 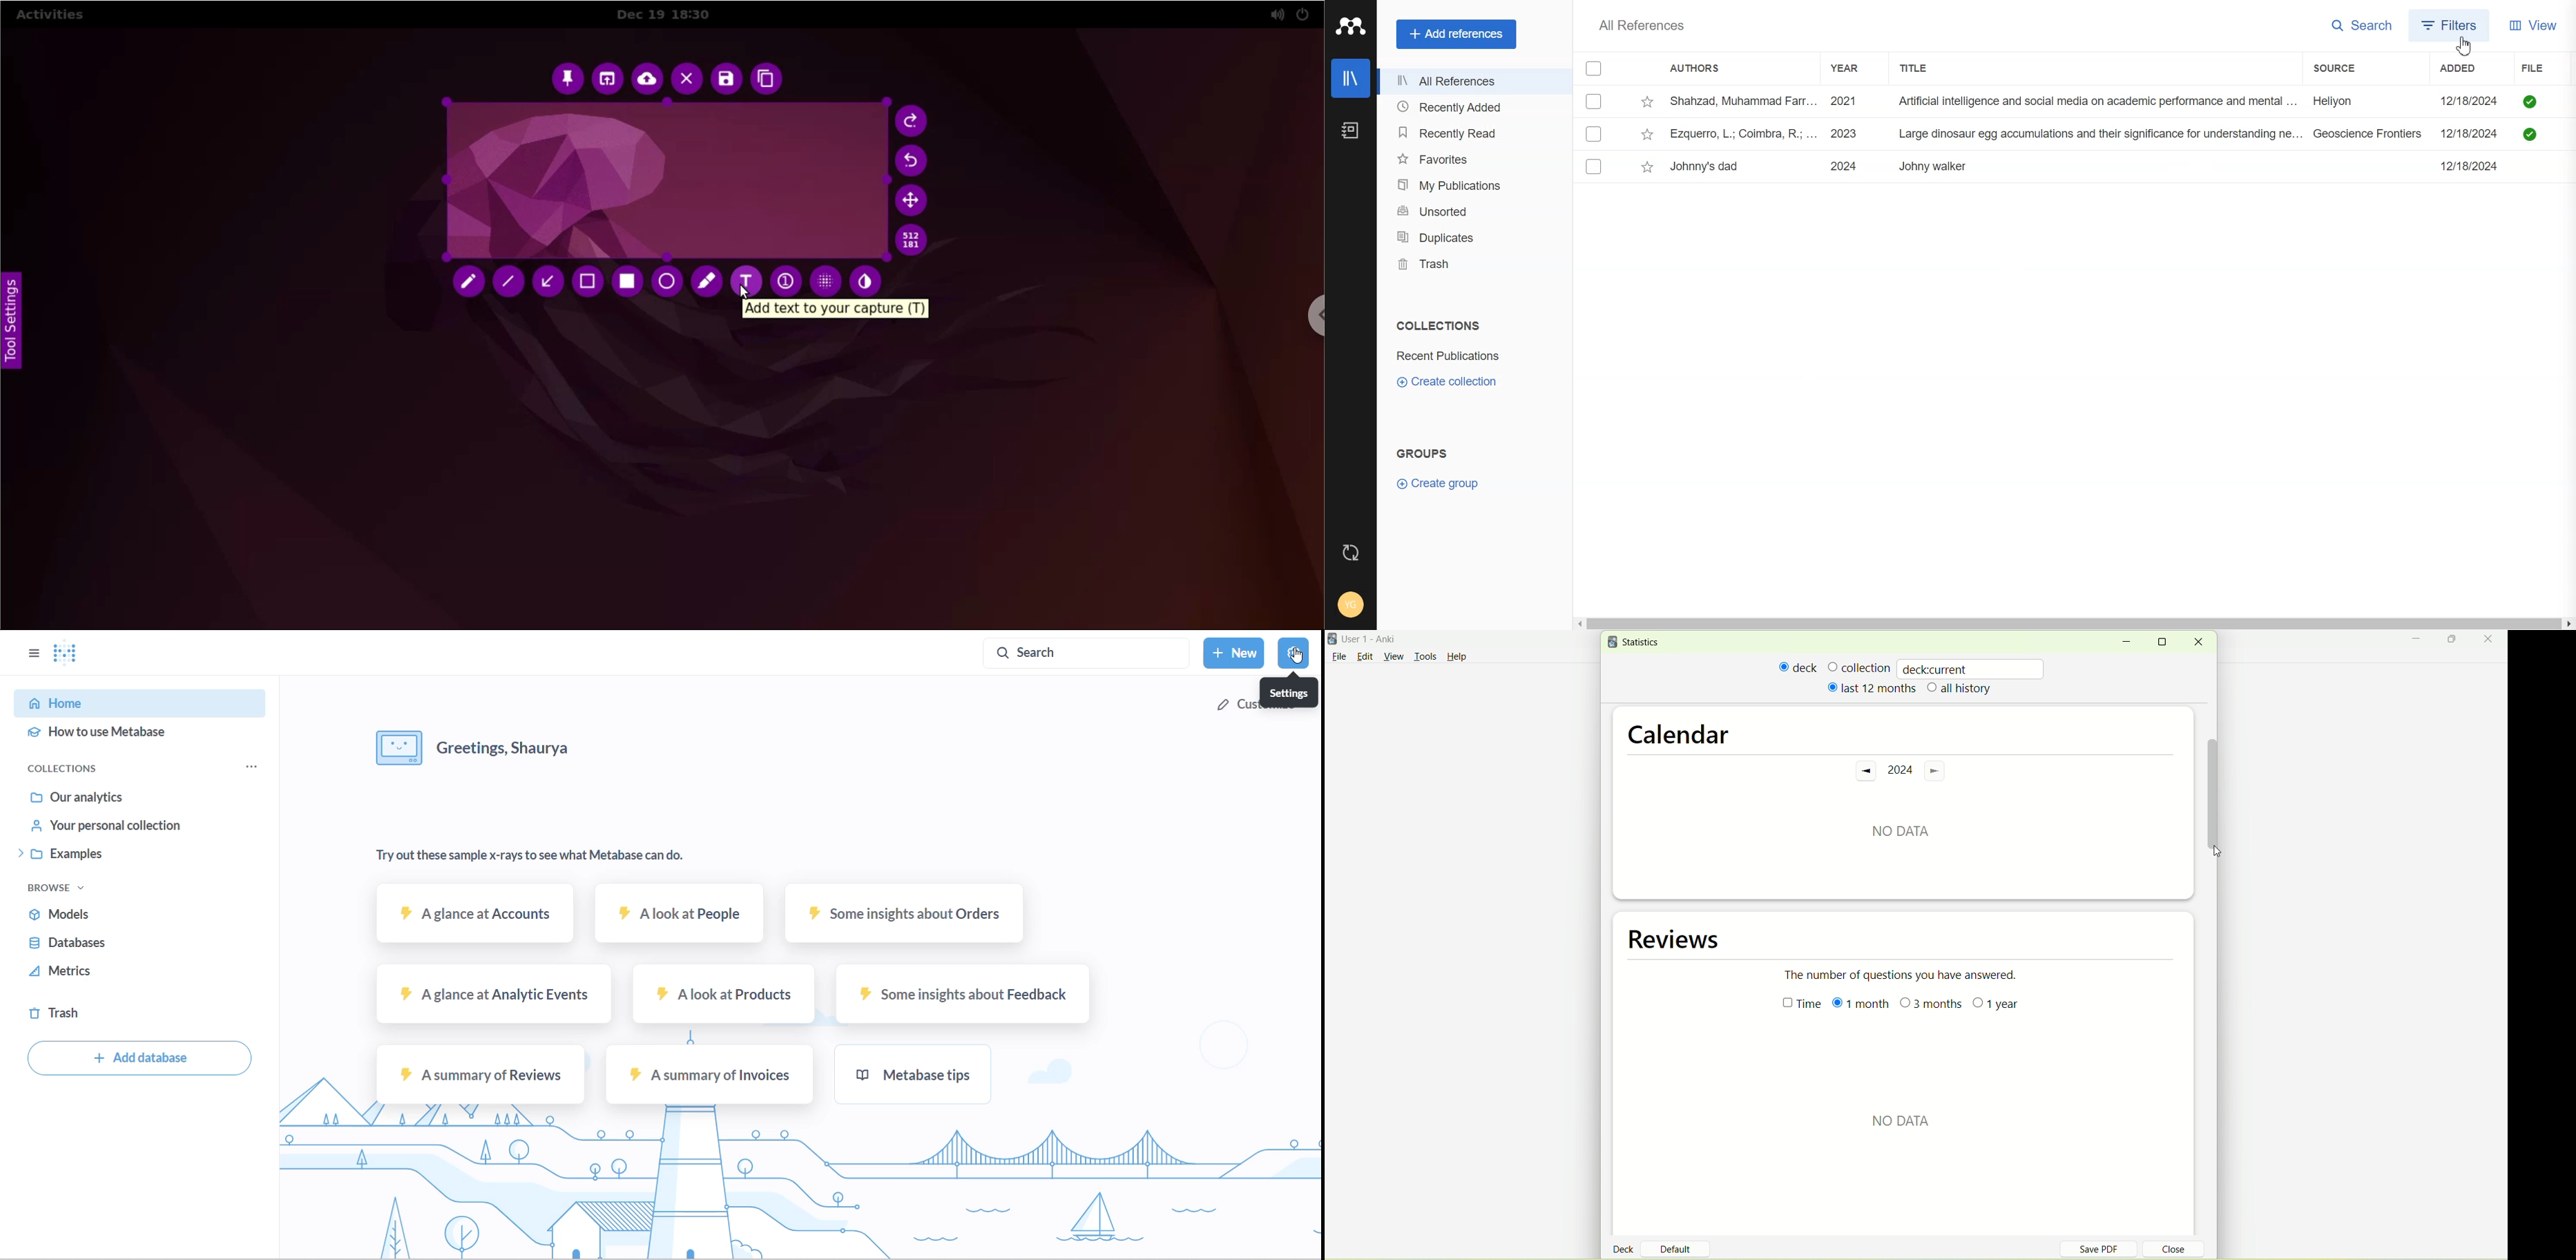 I want to click on Year, so click(x=1851, y=68).